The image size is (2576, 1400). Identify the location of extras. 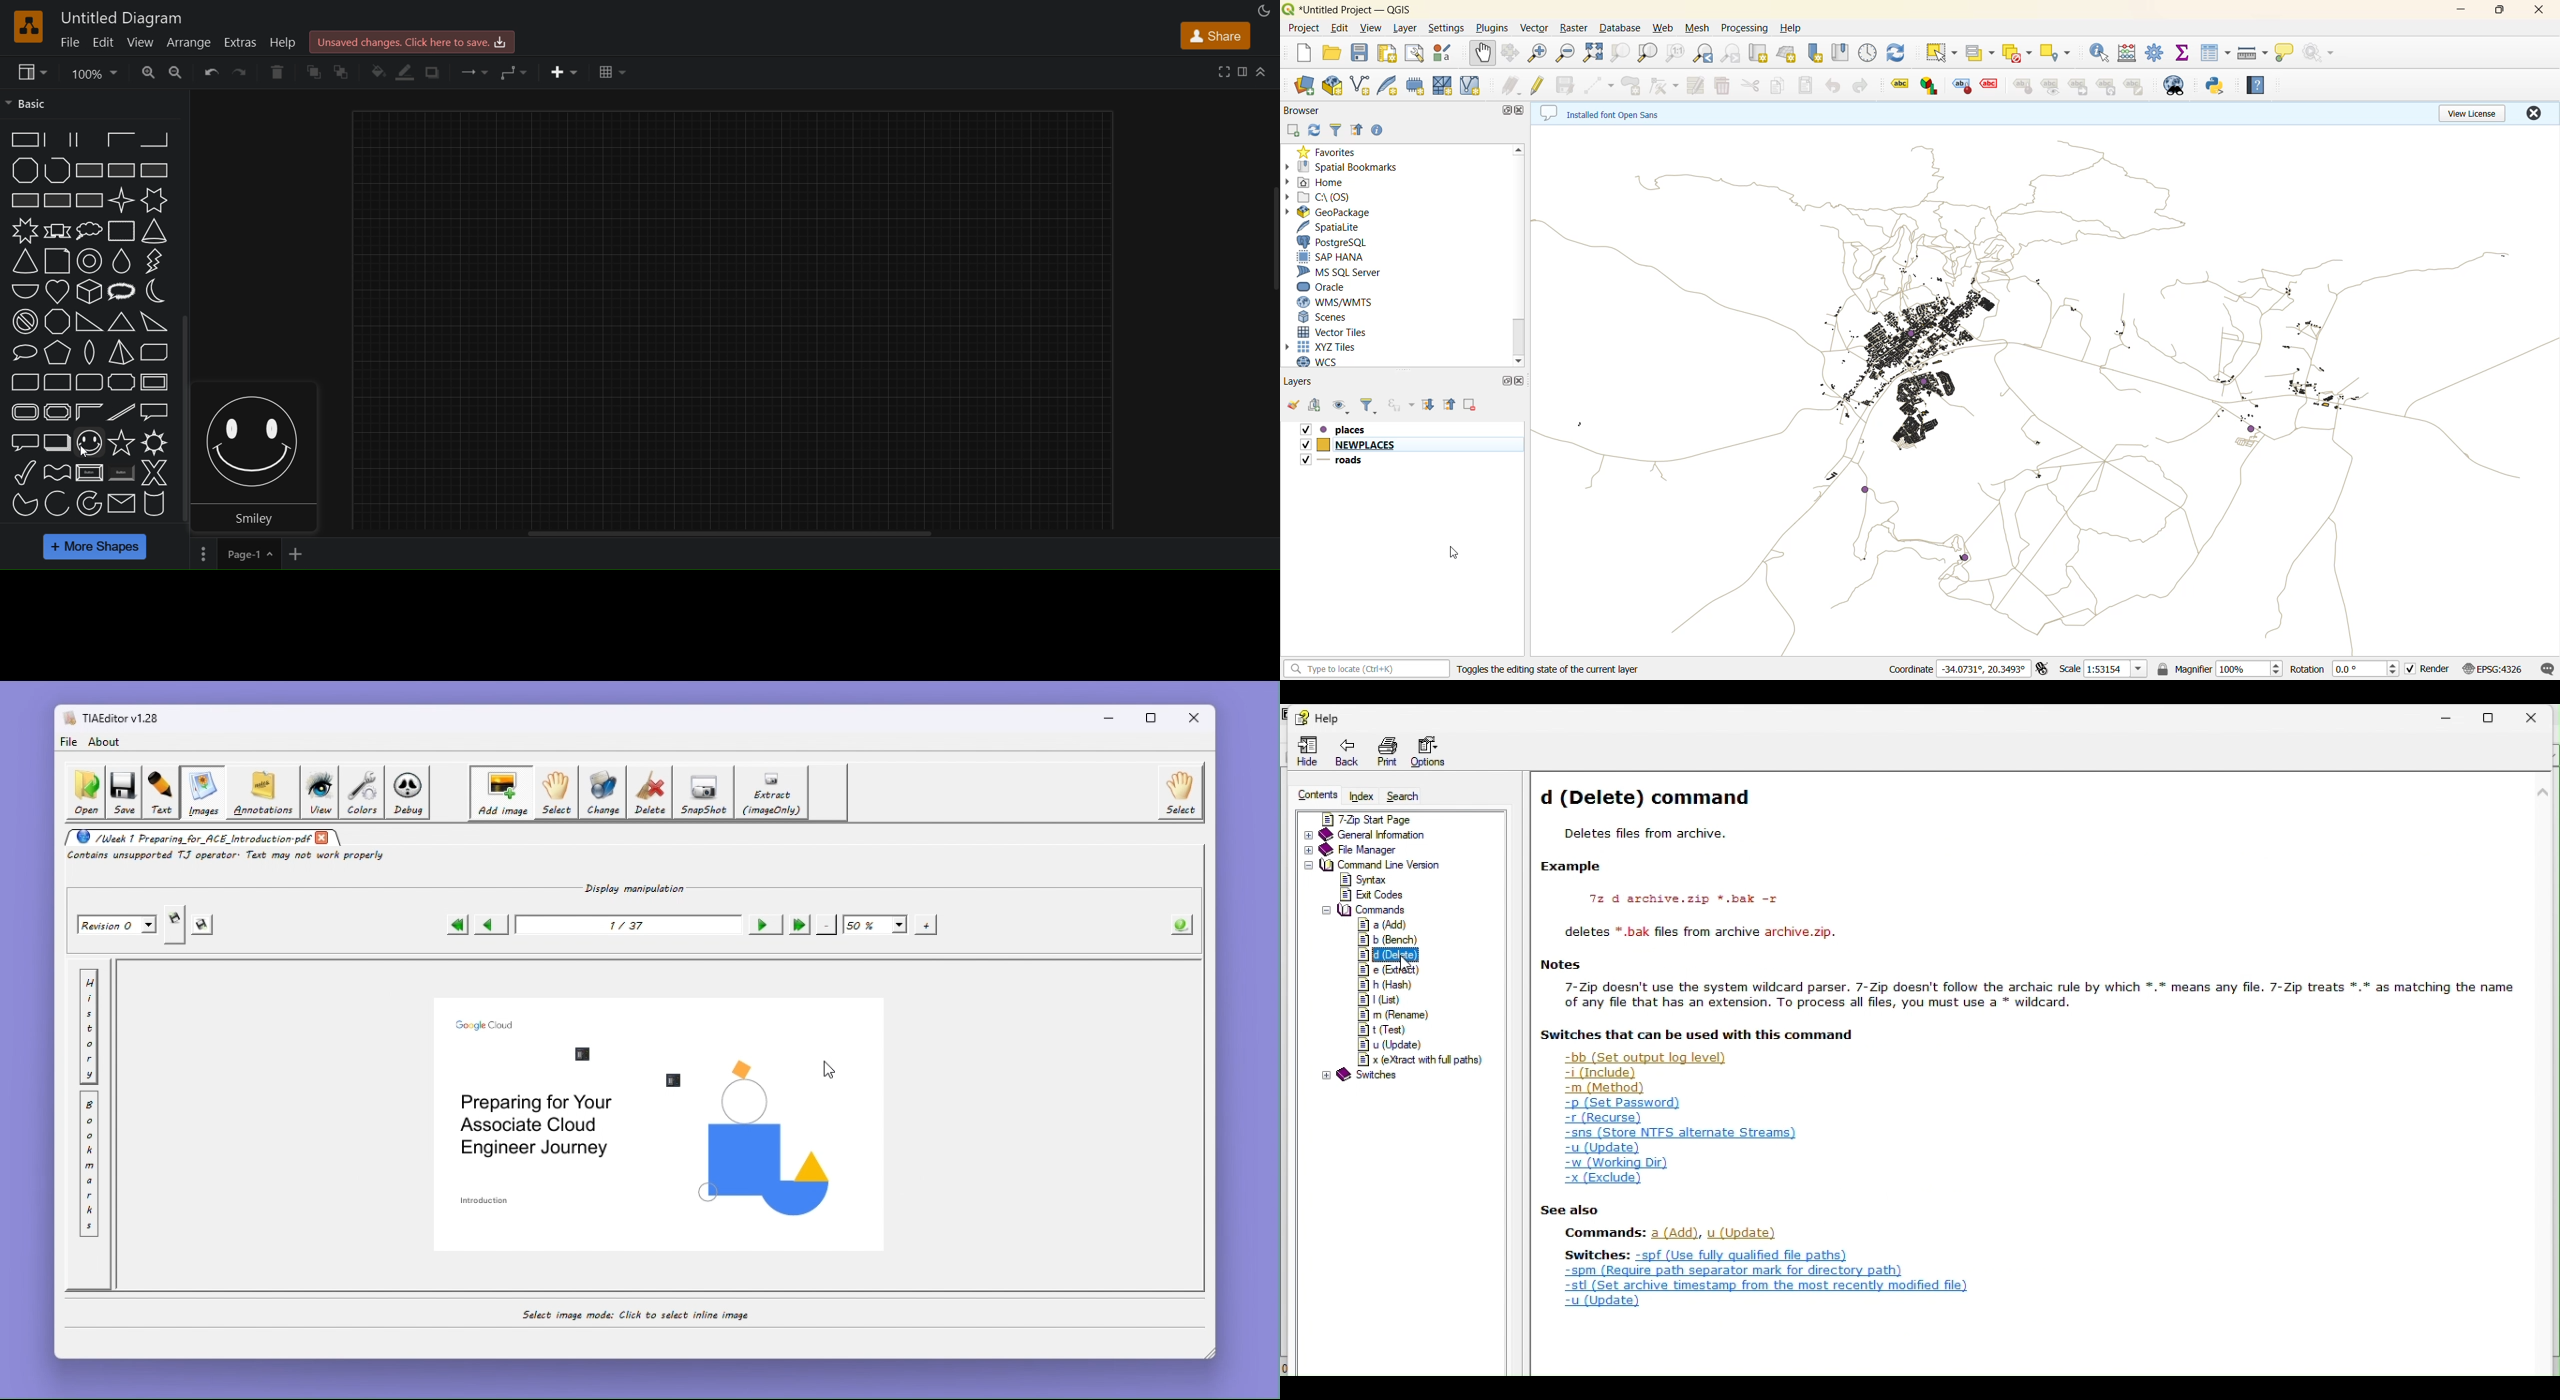
(241, 41).